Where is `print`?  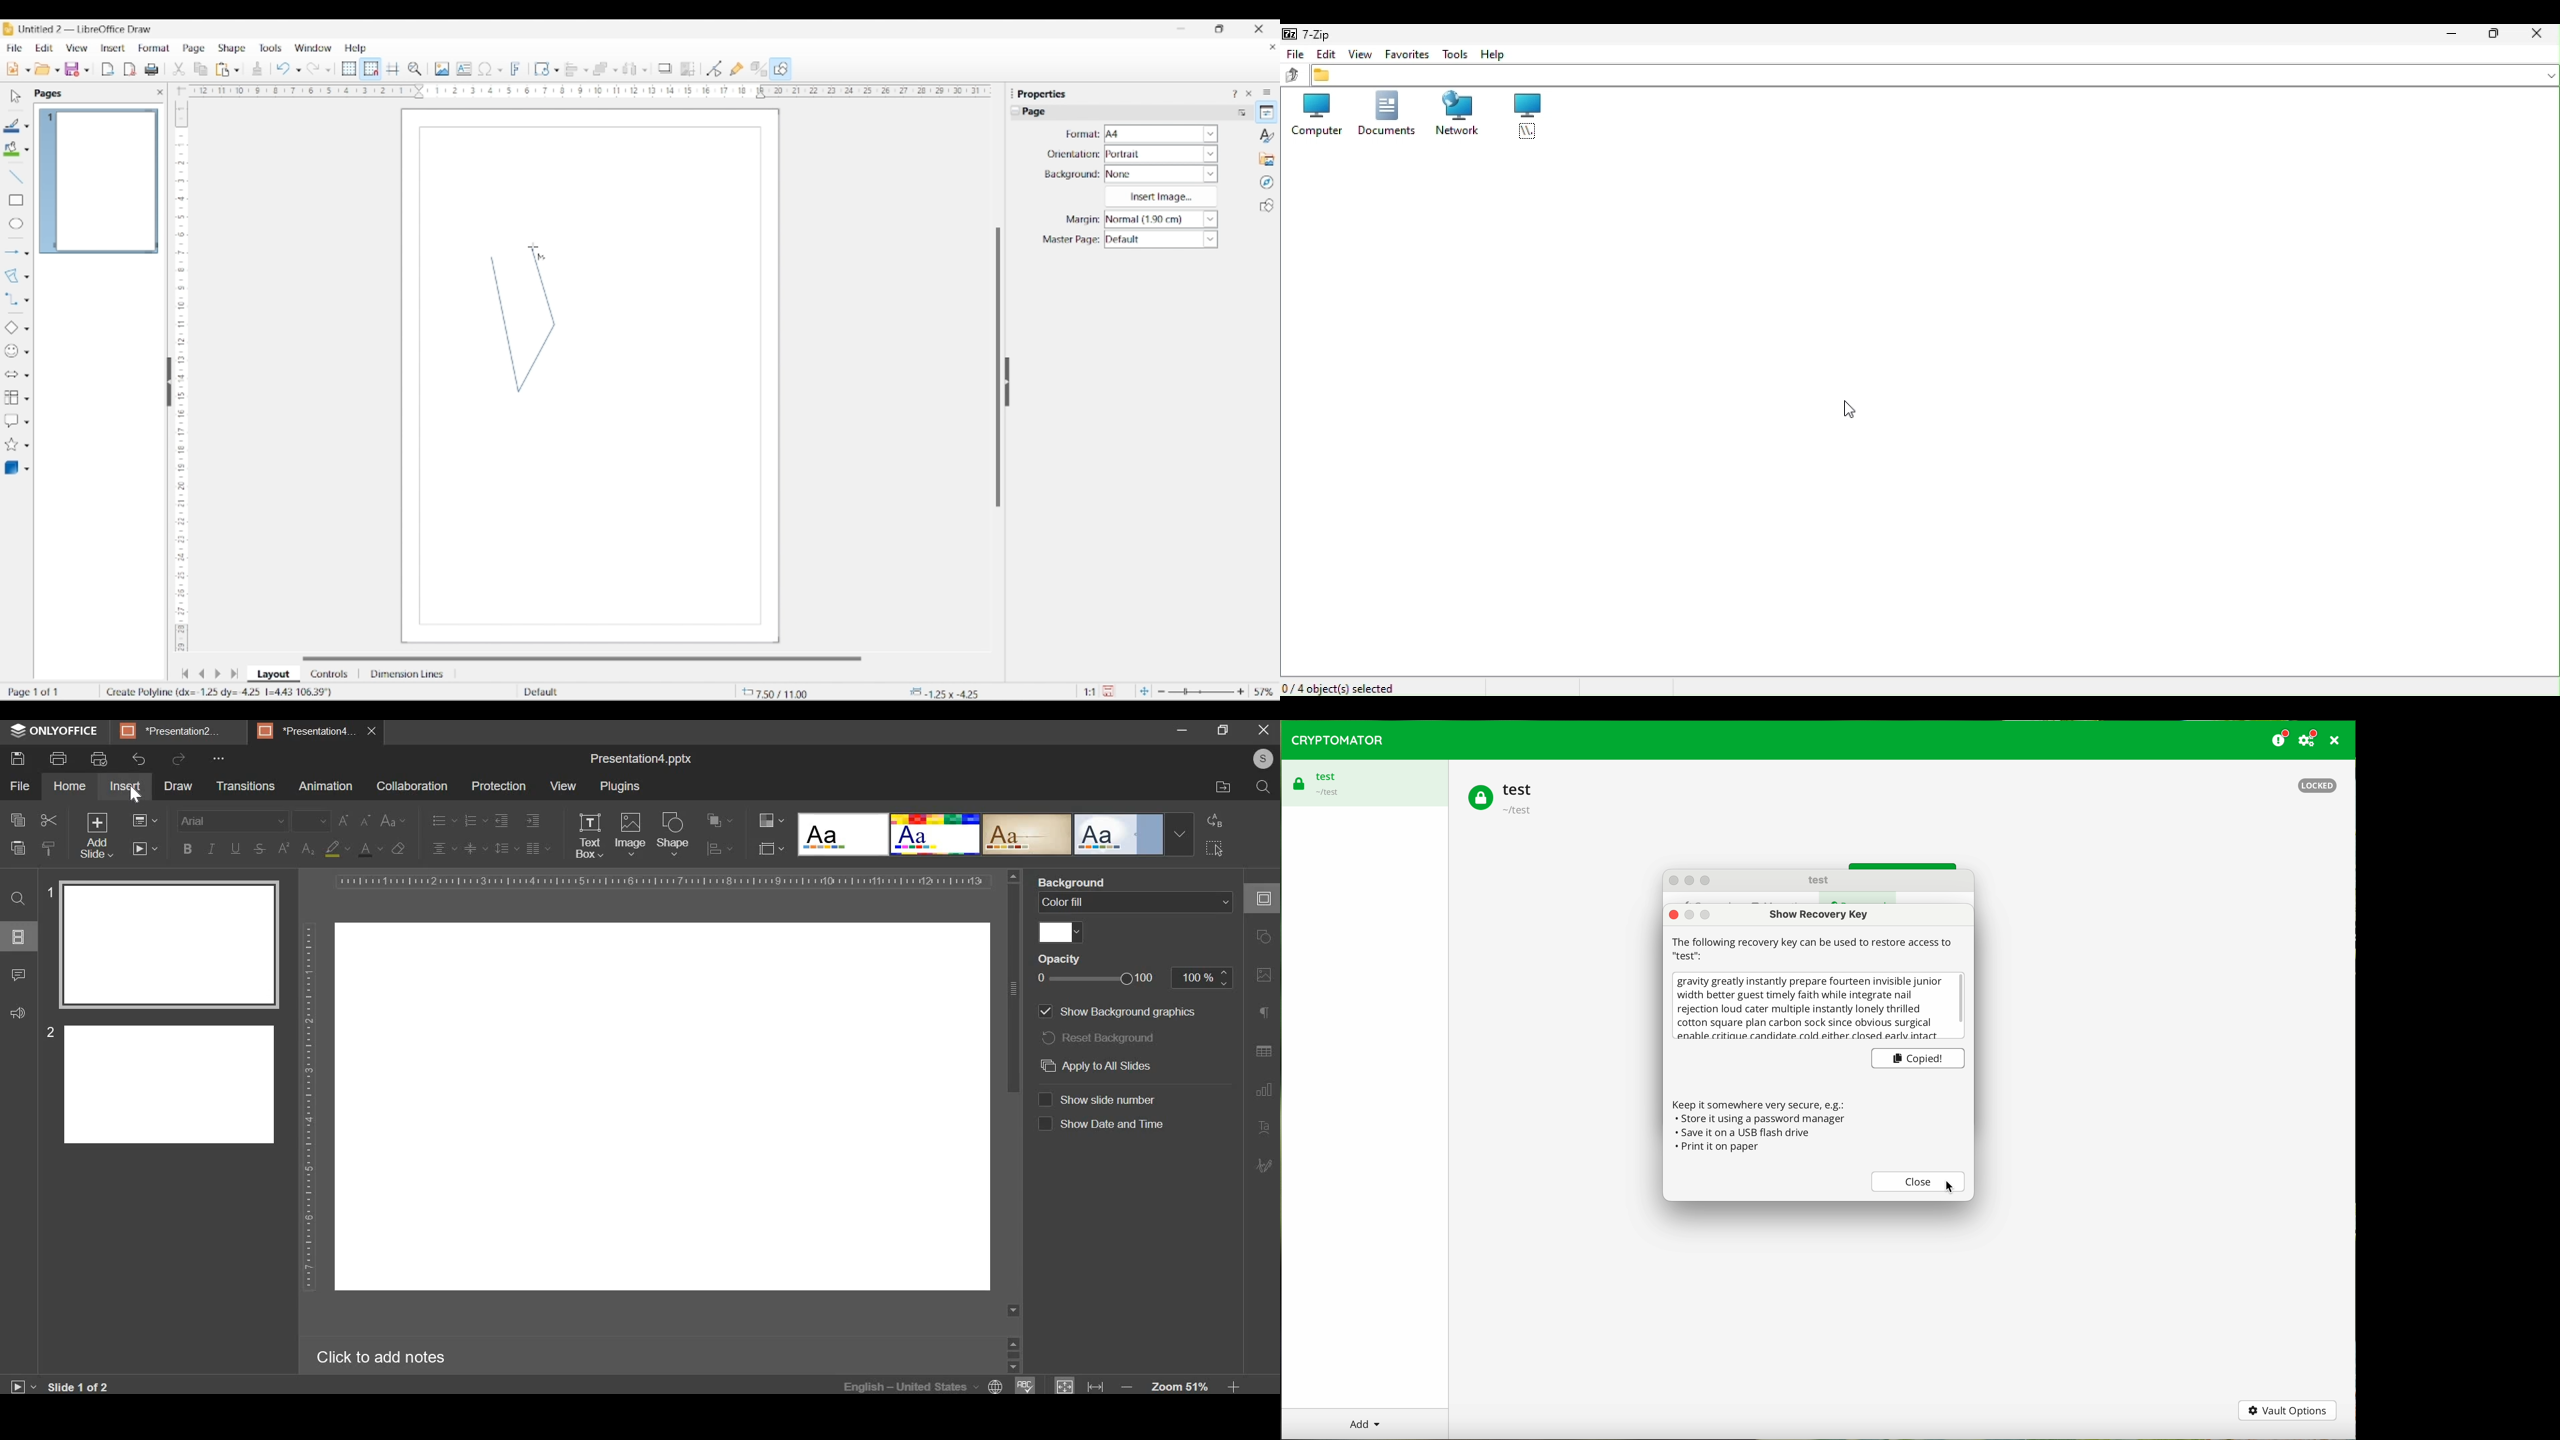 print is located at coordinates (58, 757).